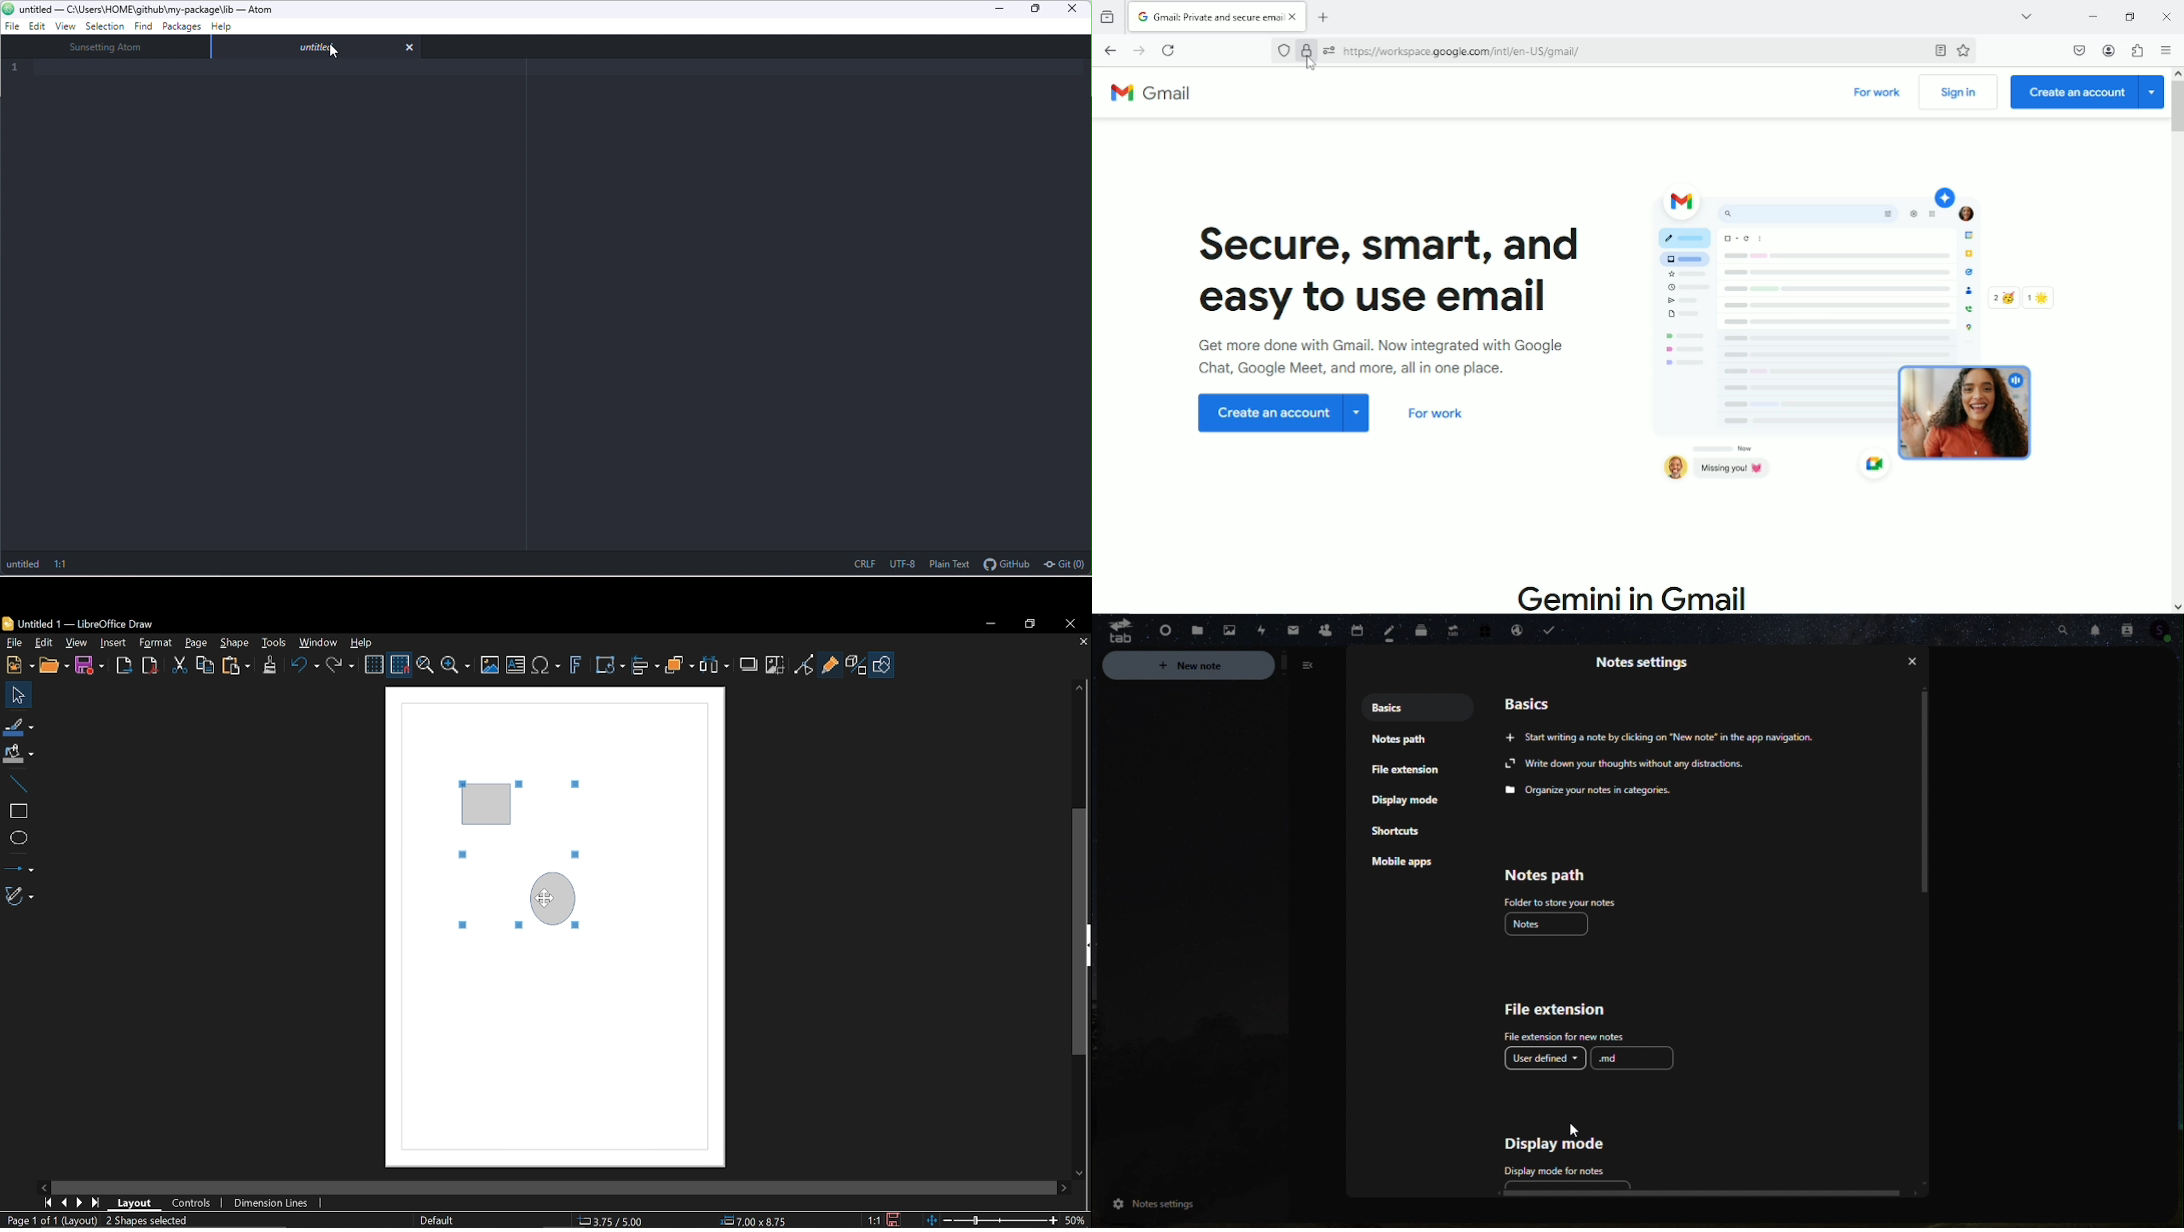 This screenshot has height=1232, width=2184. What do you see at coordinates (1635, 597) in the screenshot?
I see `Gemini in Gmail` at bounding box center [1635, 597].